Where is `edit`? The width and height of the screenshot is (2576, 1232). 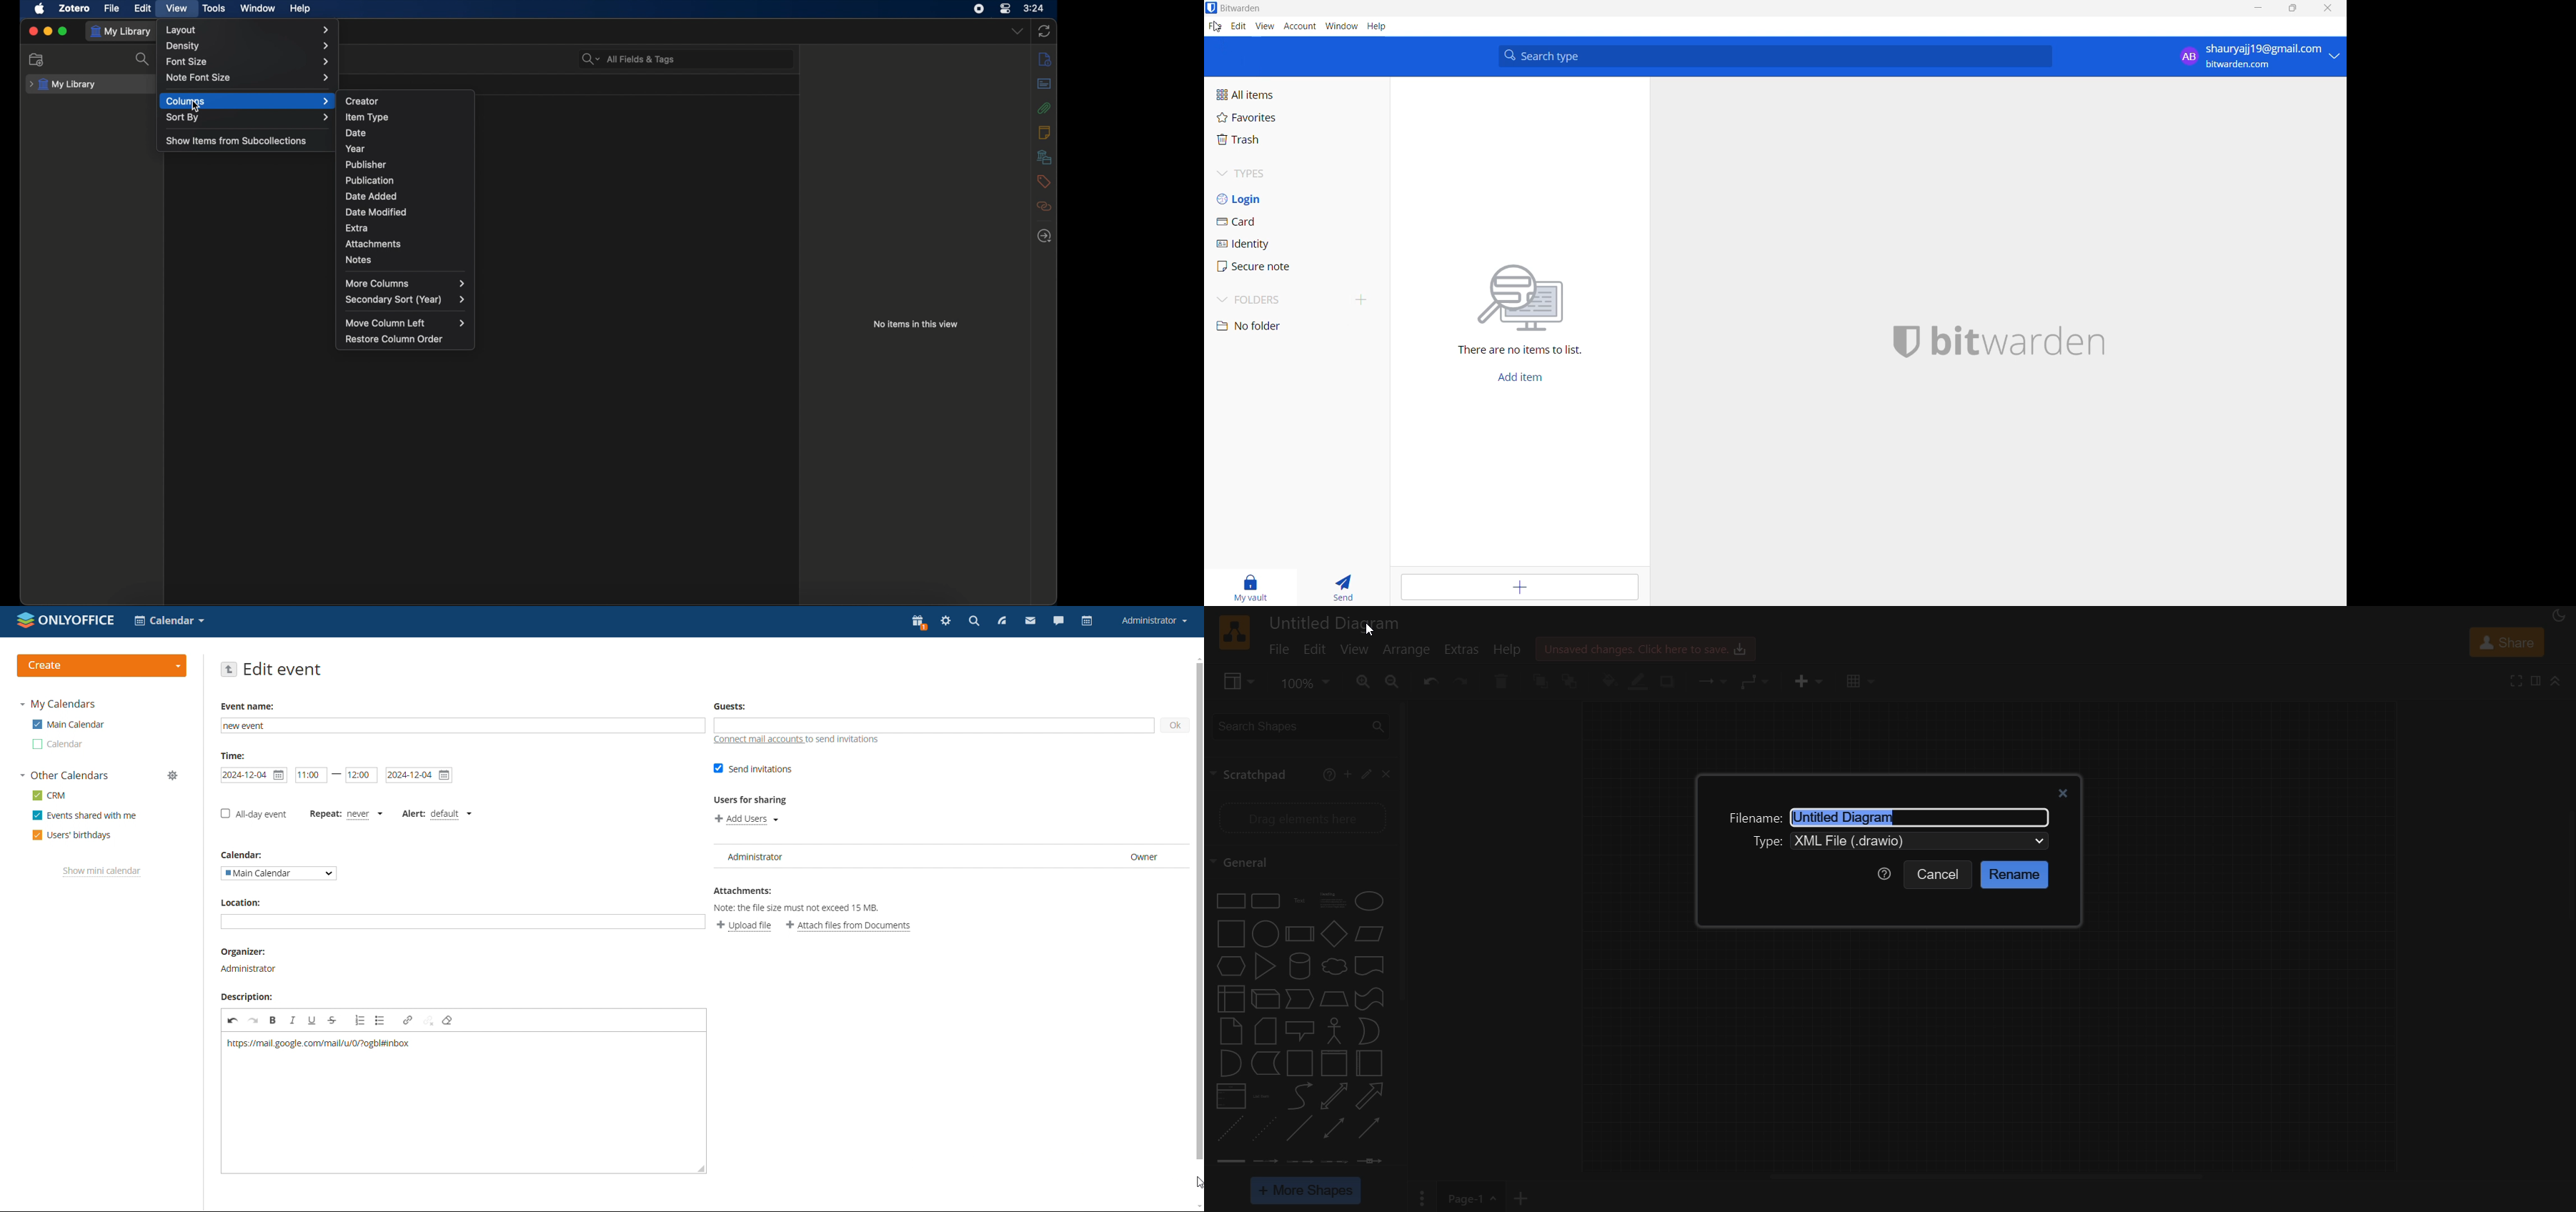 edit is located at coordinates (143, 8).